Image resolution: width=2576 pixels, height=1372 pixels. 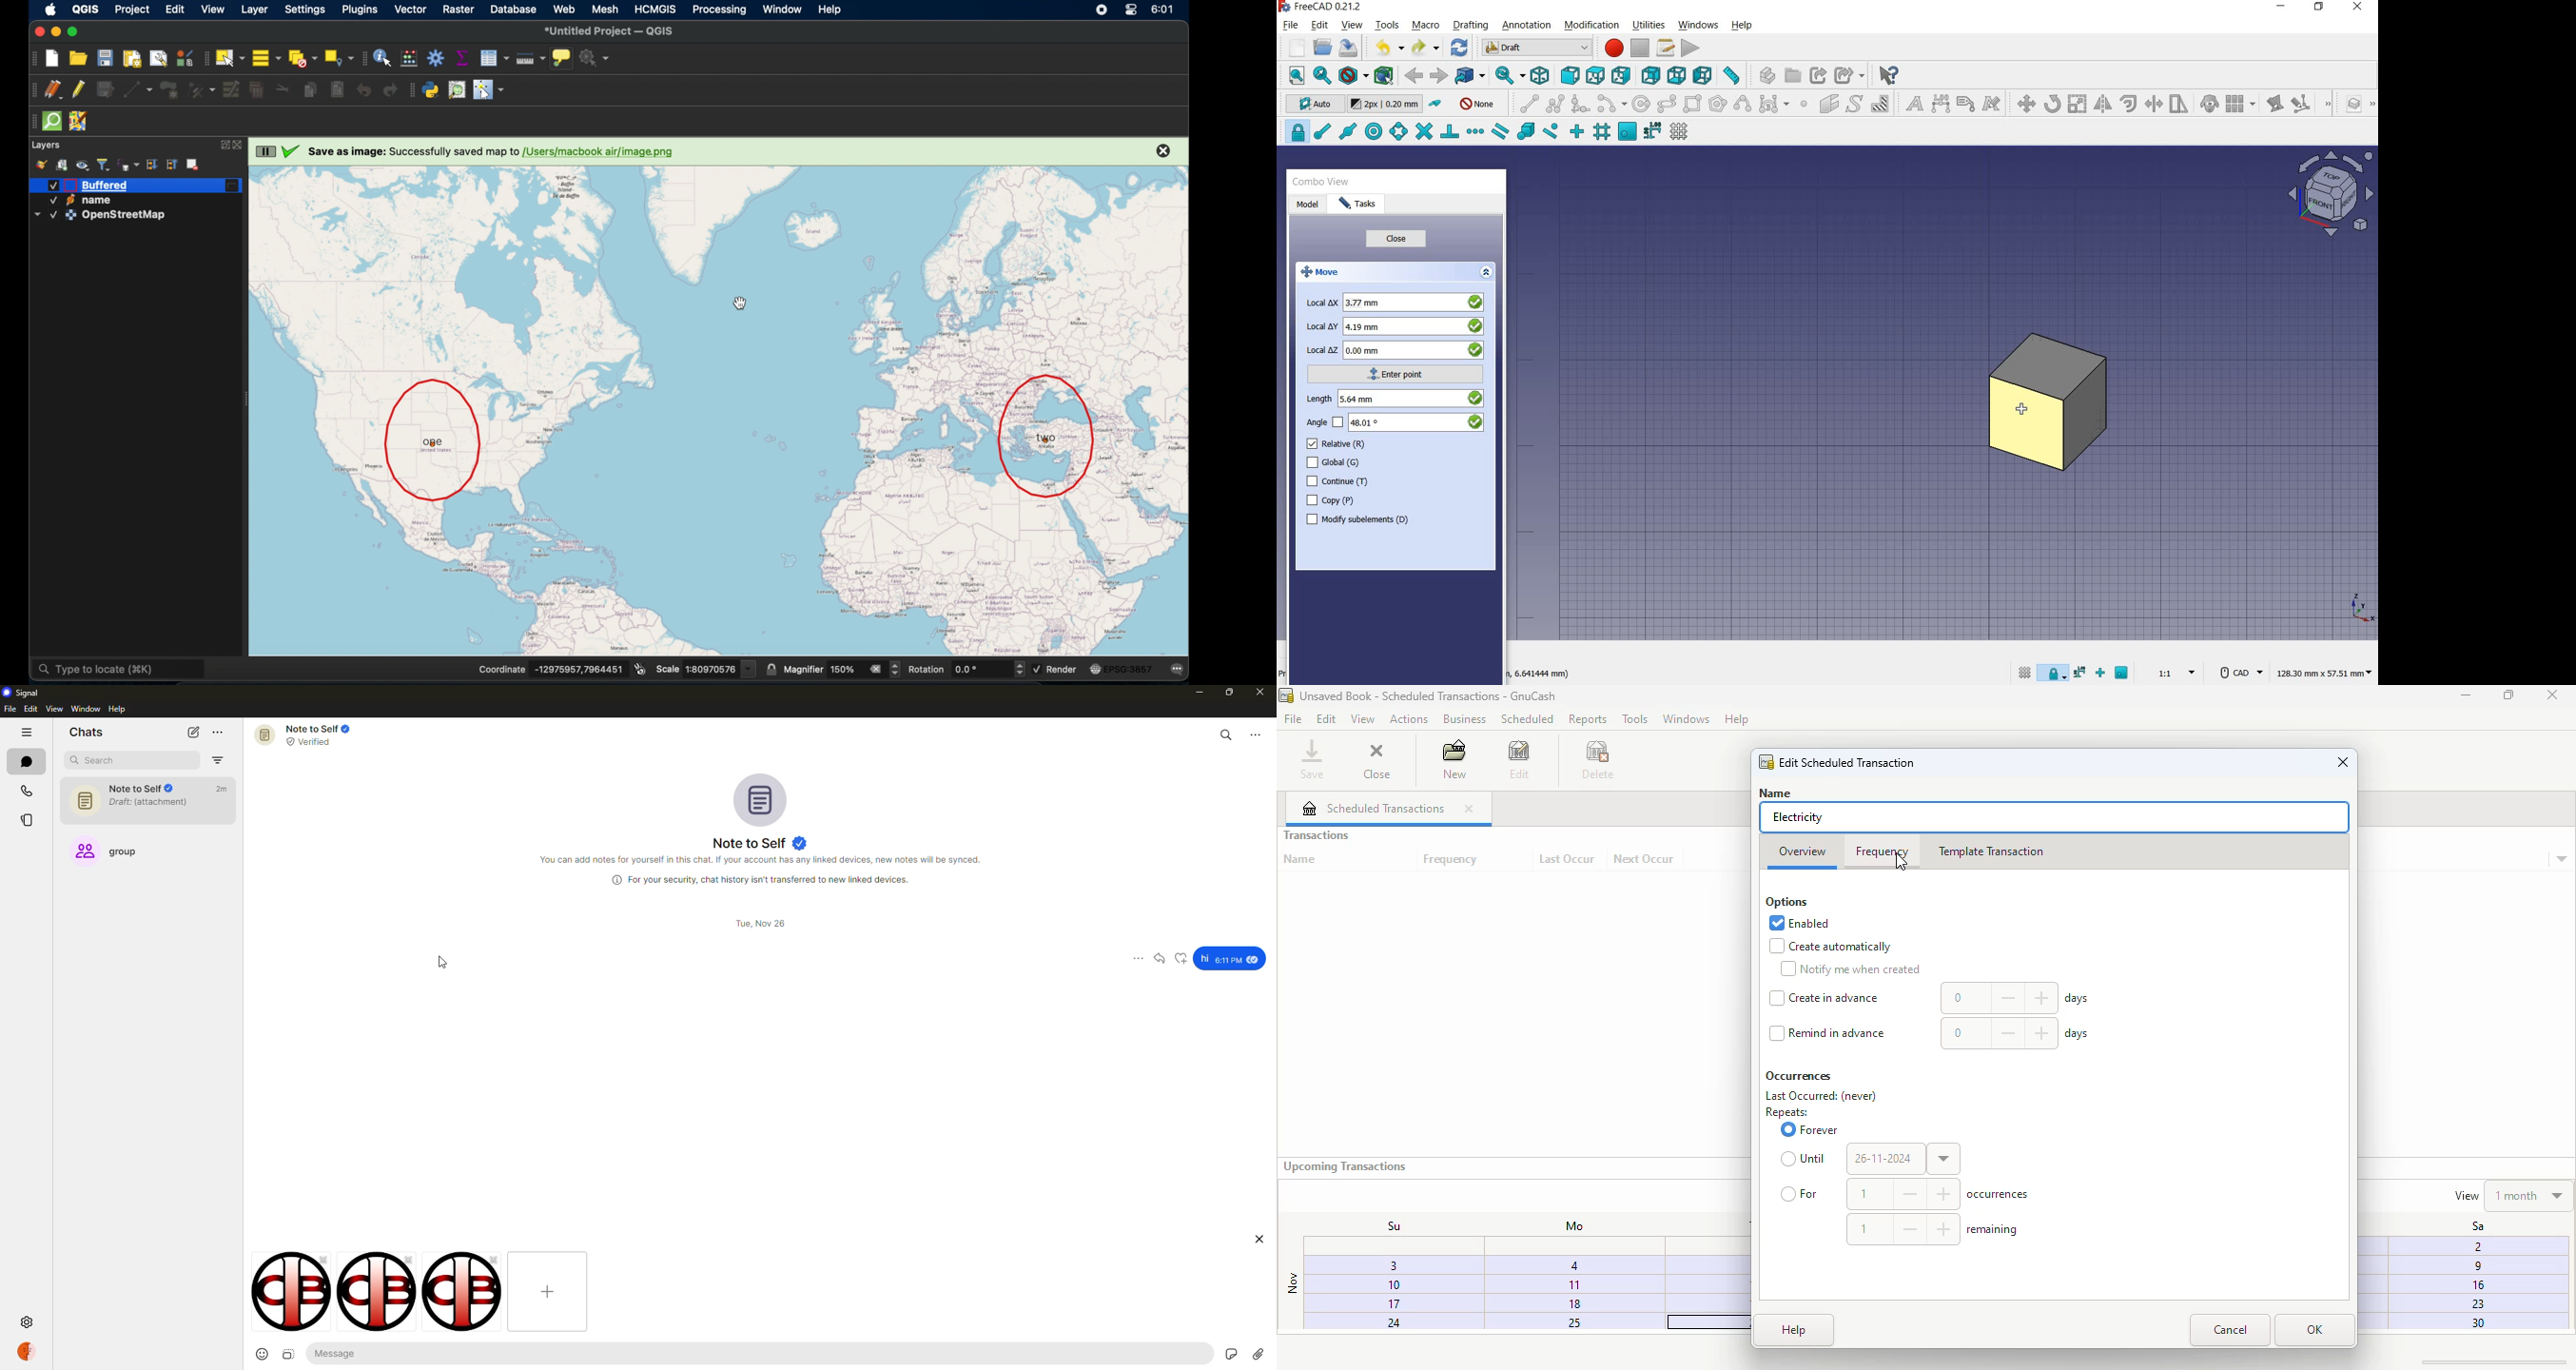 What do you see at coordinates (365, 58) in the screenshot?
I see `drag handle` at bounding box center [365, 58].